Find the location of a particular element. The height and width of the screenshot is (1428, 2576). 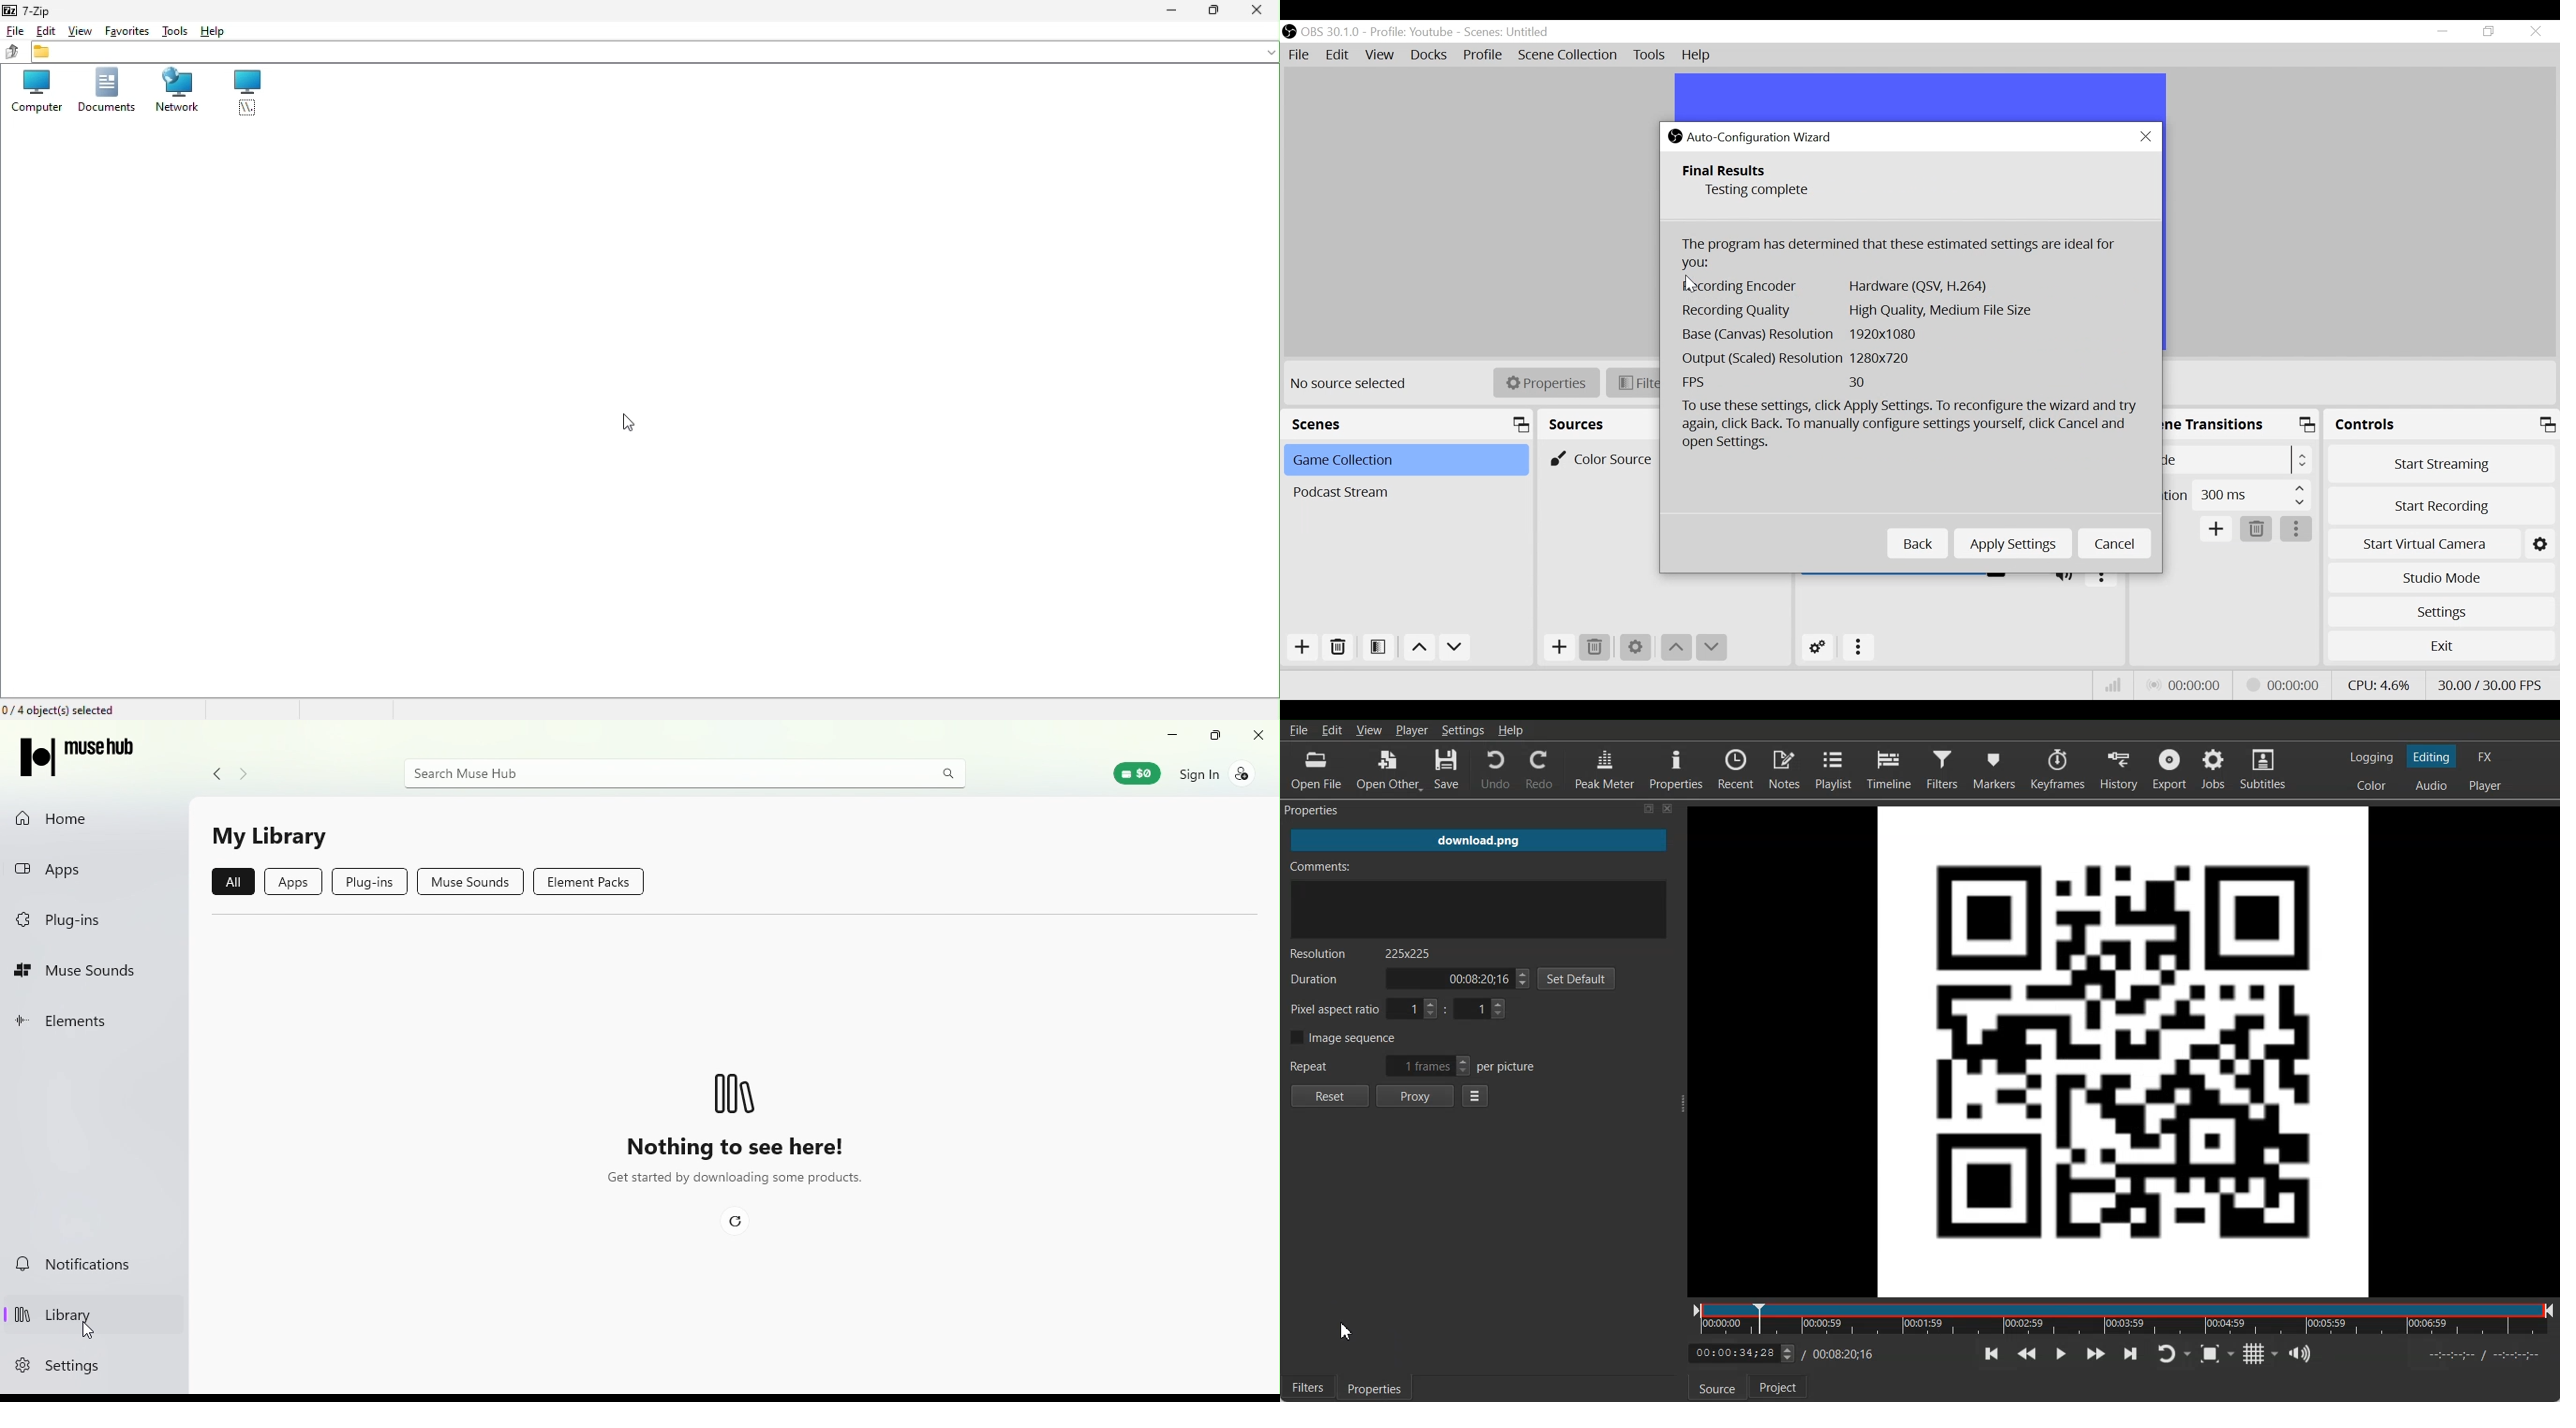

OBS Version is located at coordinates (1331, 33).